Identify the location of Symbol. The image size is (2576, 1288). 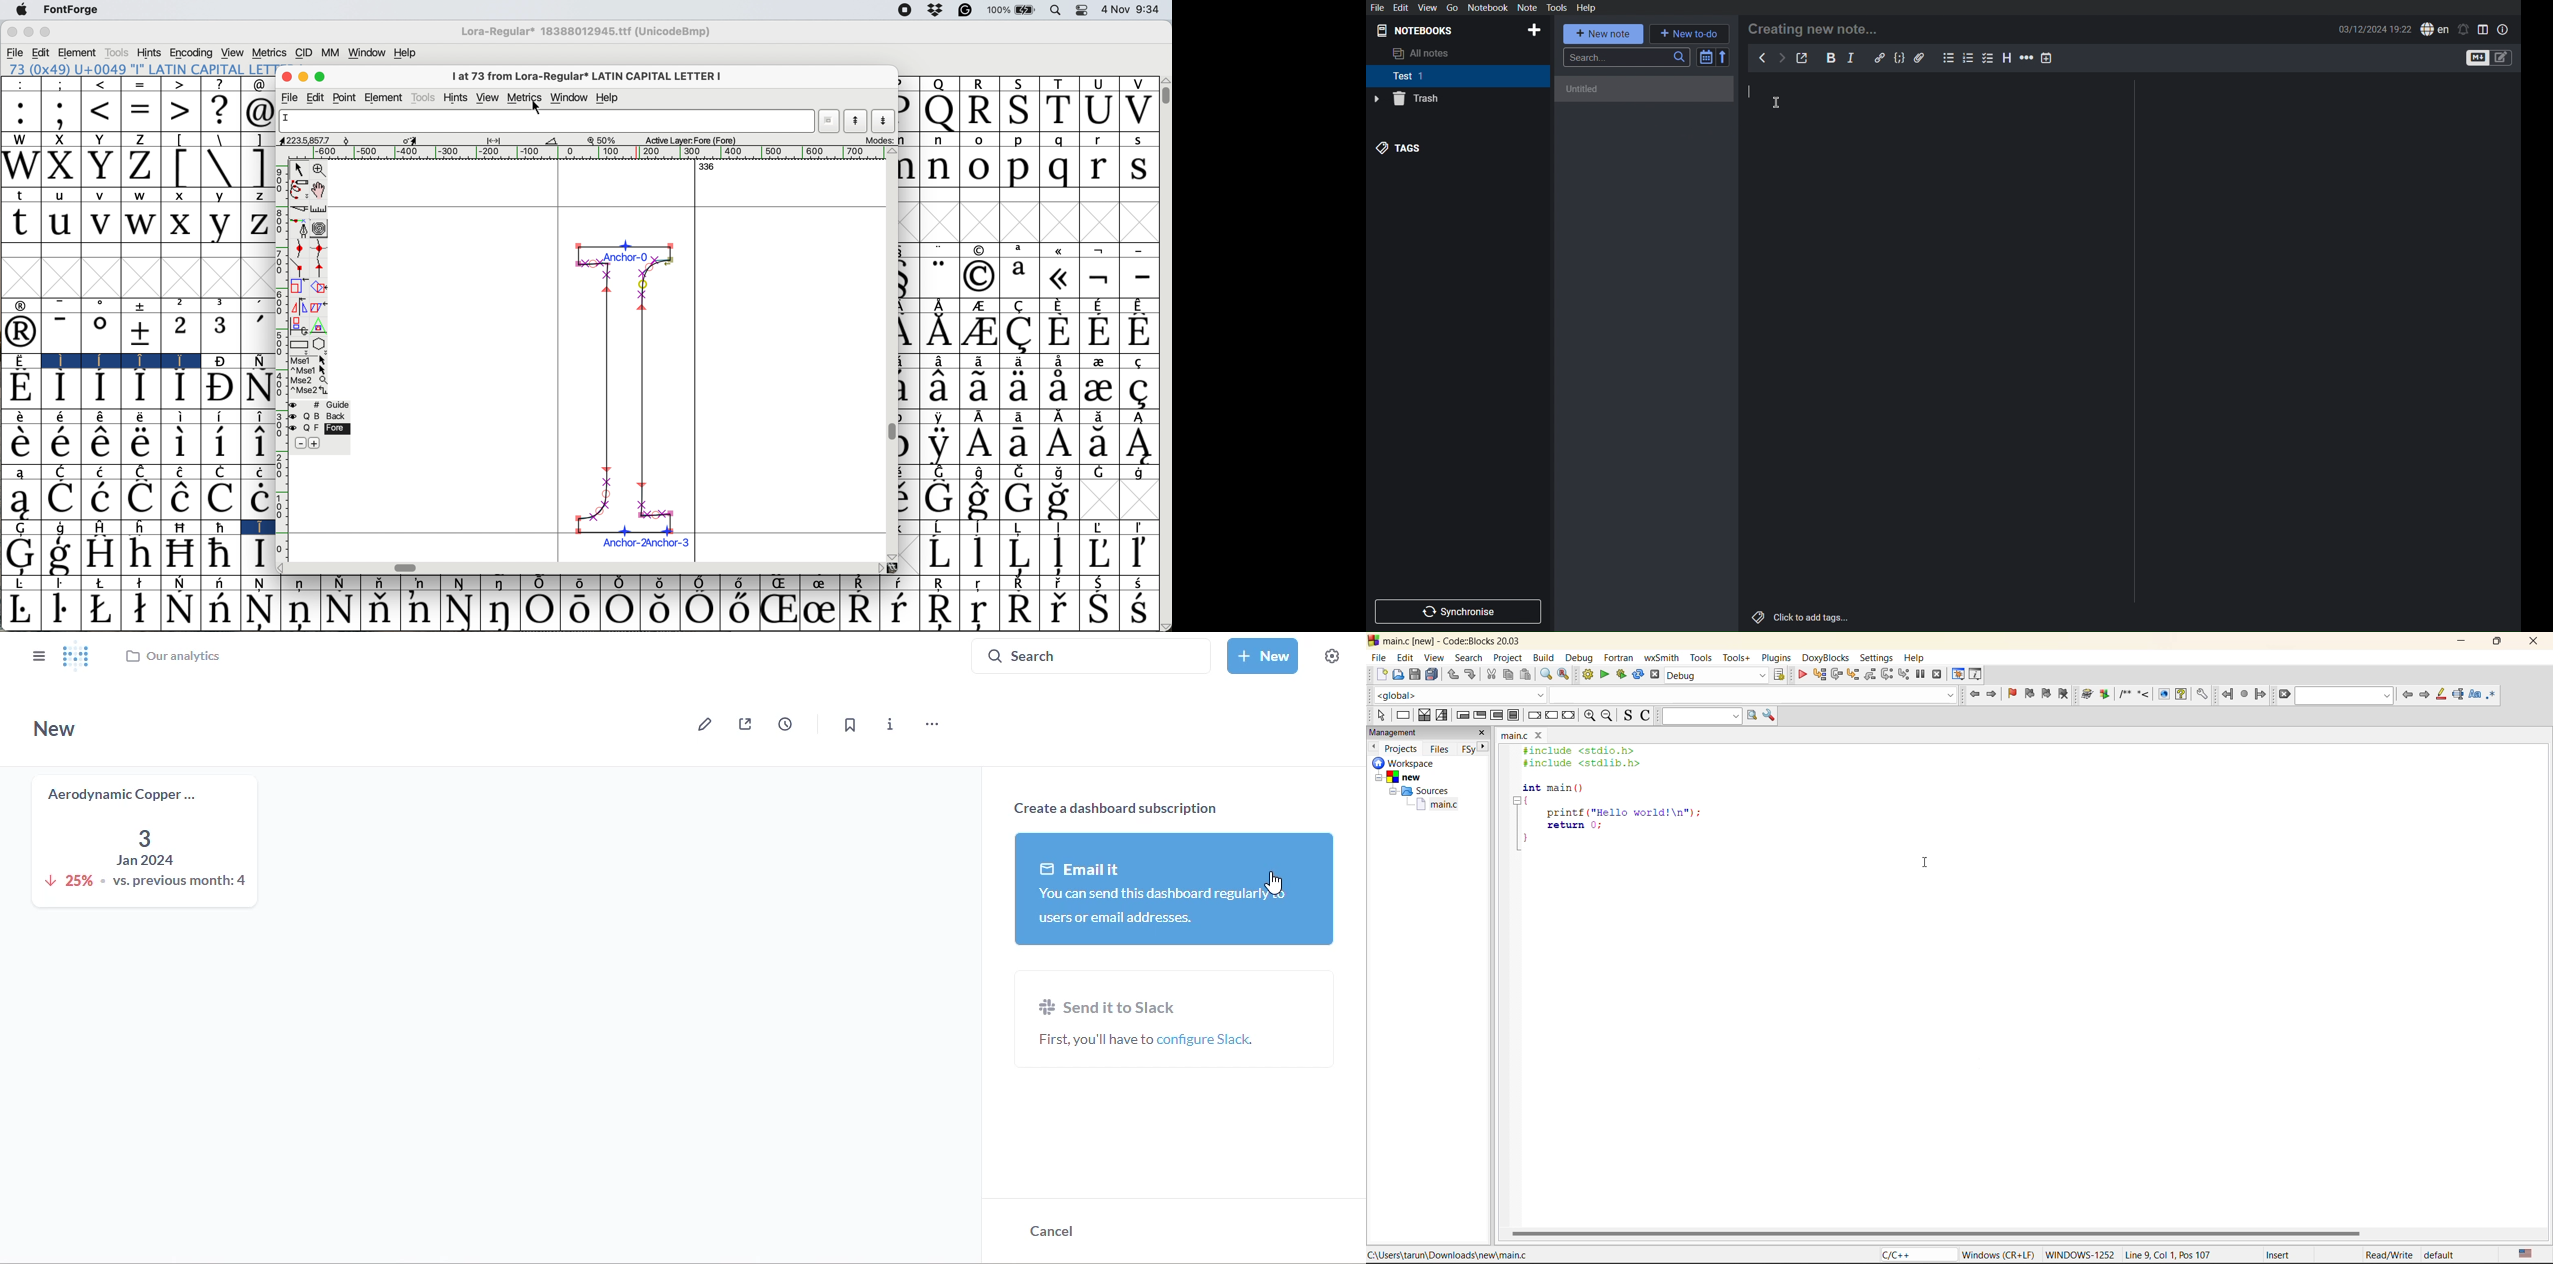
(1141, 444).